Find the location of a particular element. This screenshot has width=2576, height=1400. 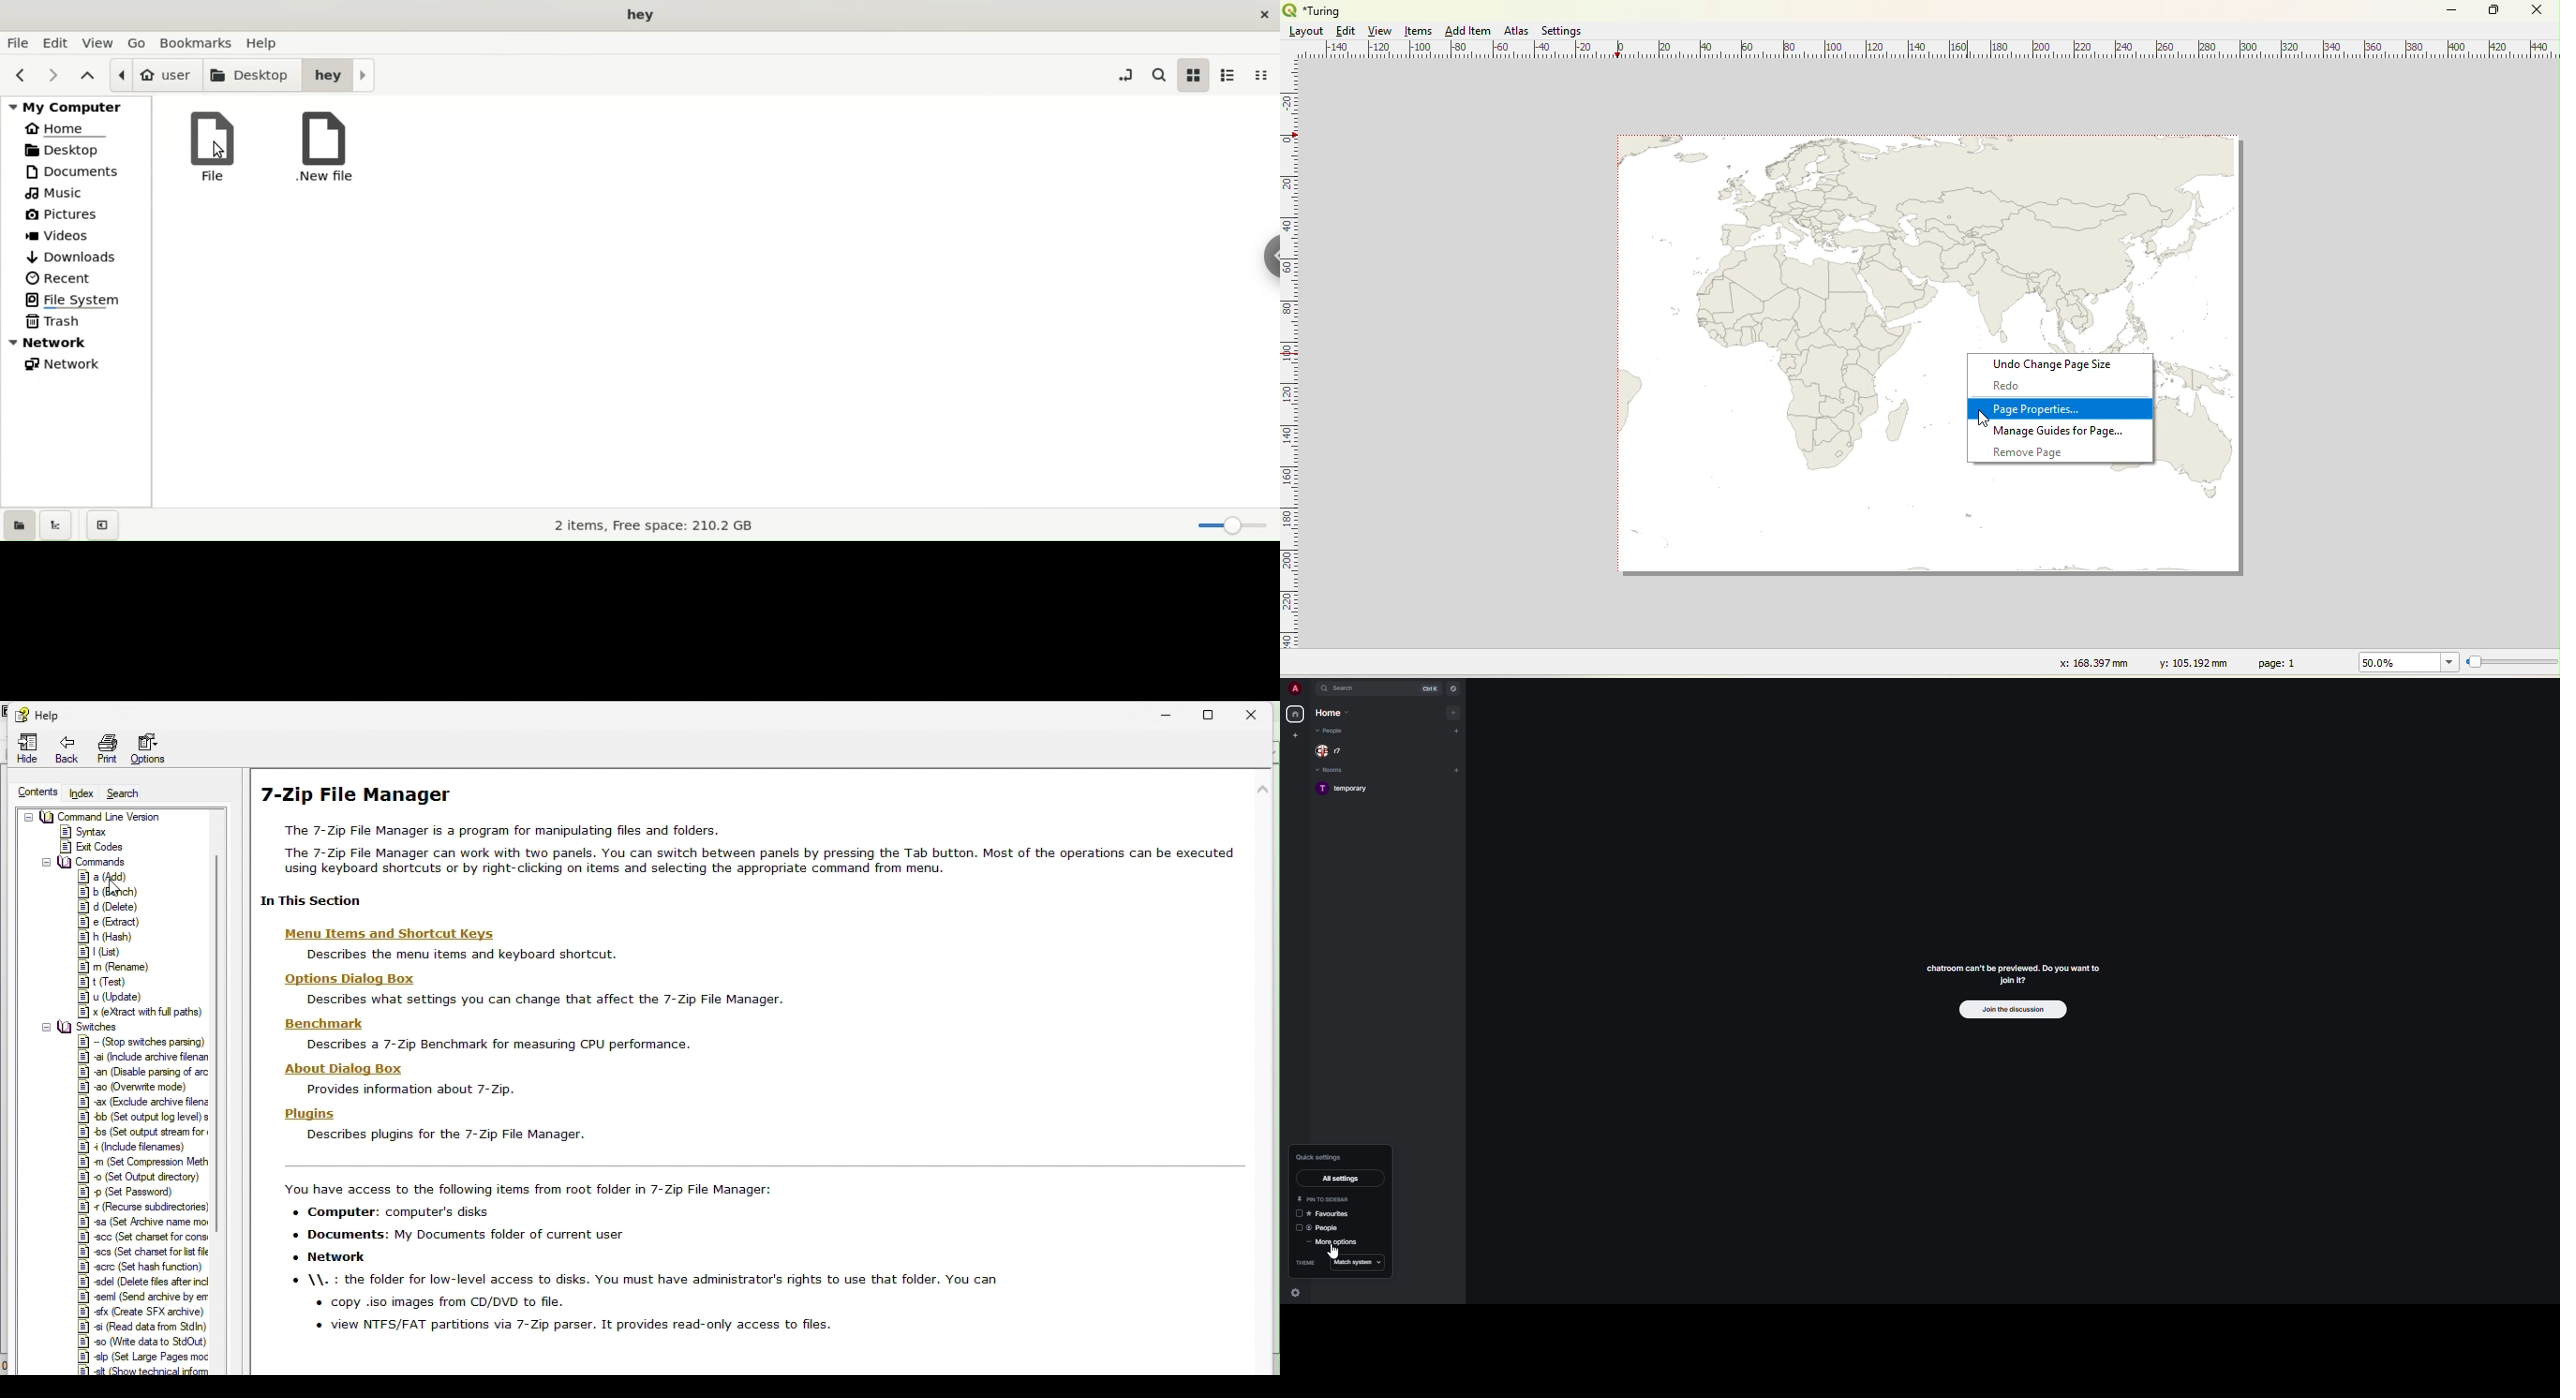

people is located at coordinates (1332, 751).